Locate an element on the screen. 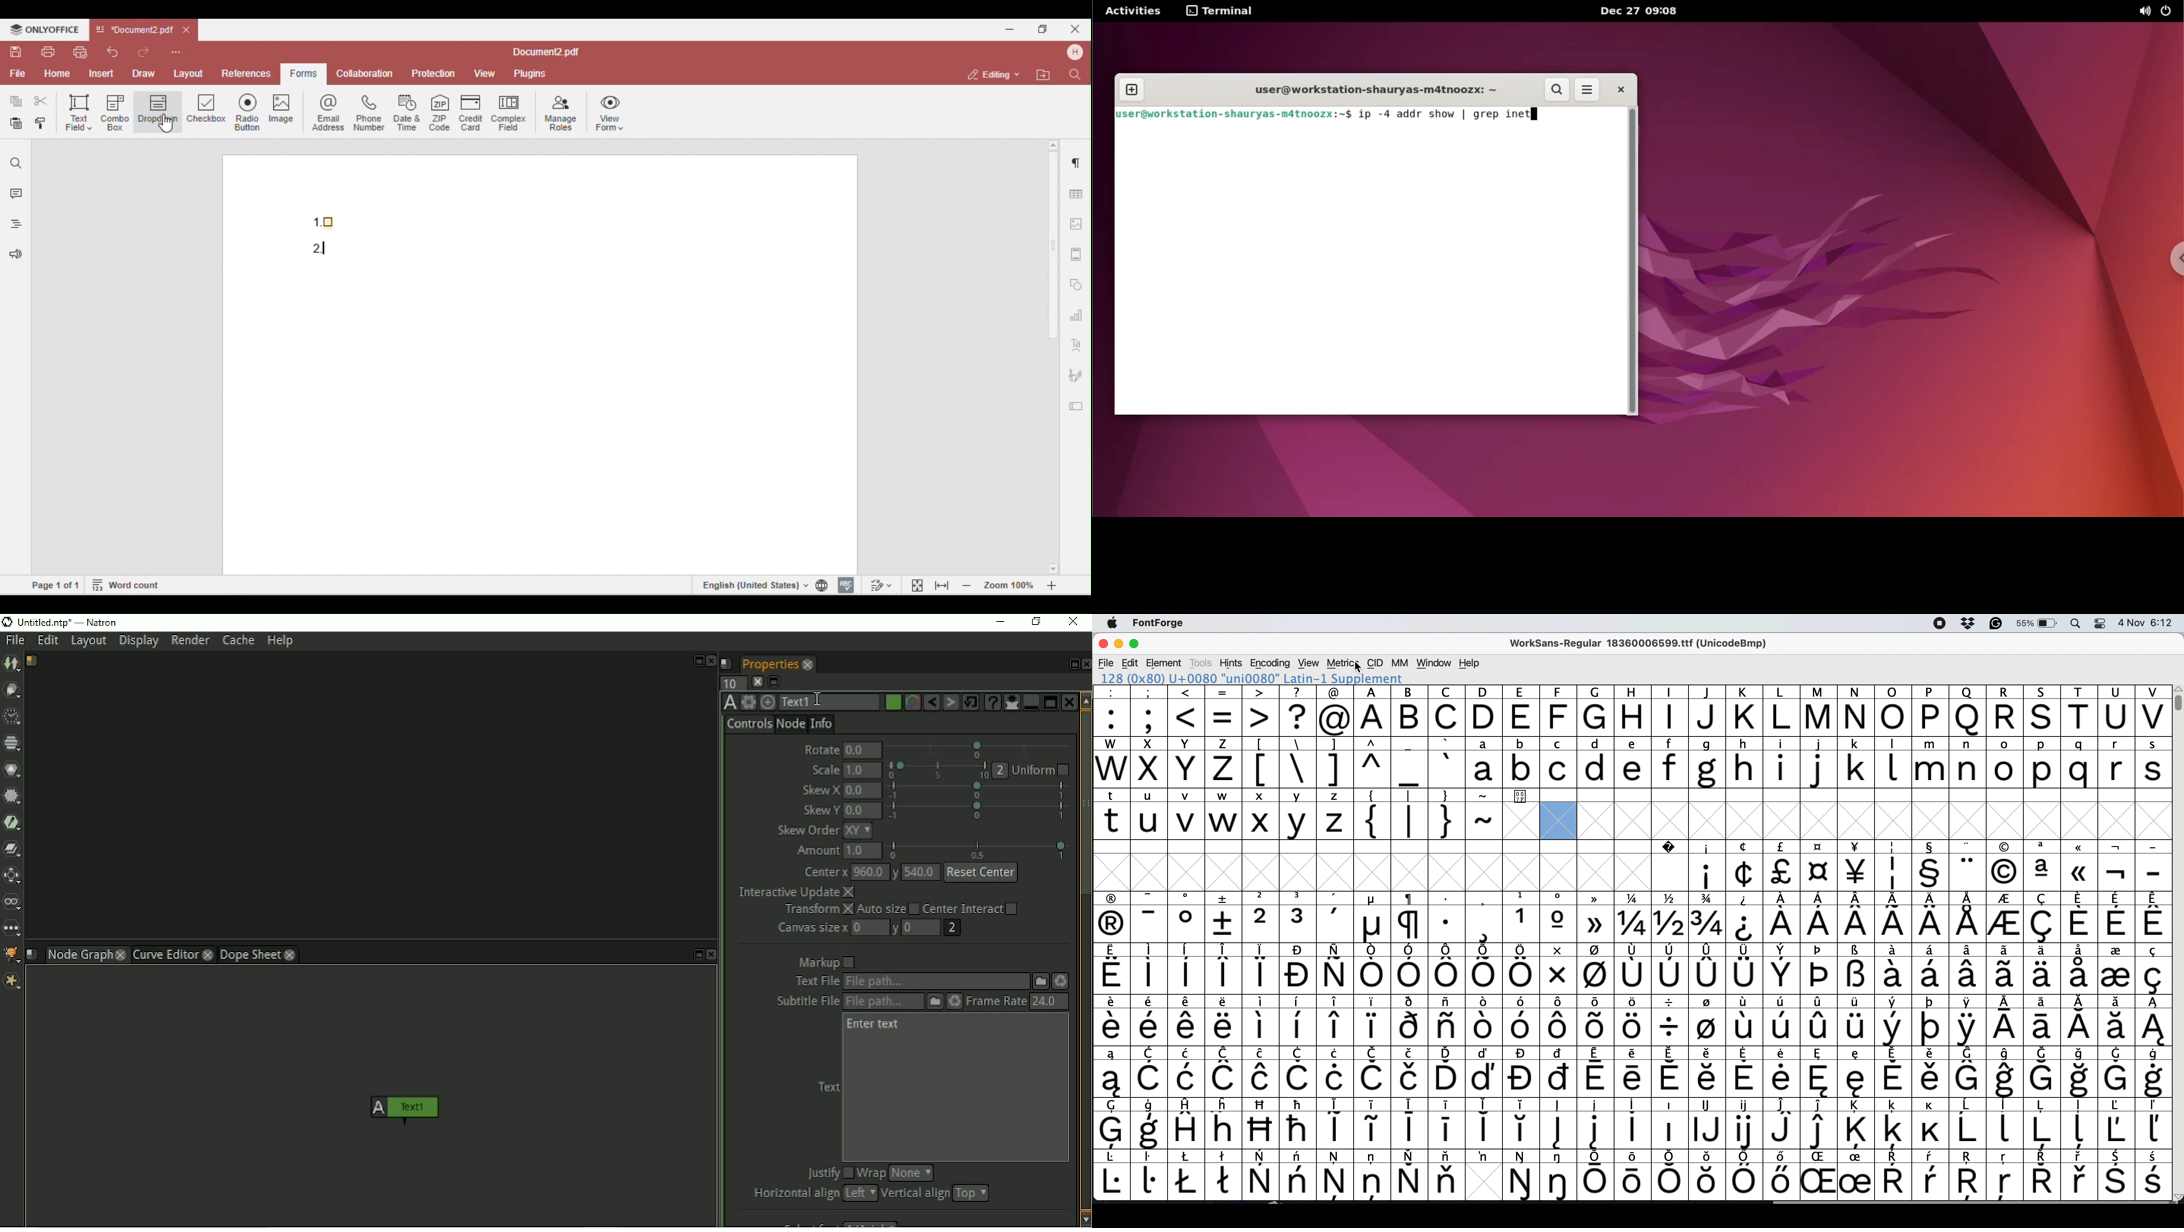 This screenshot has width=2184, height=1232. Element is located at coordinates (1165, 663).